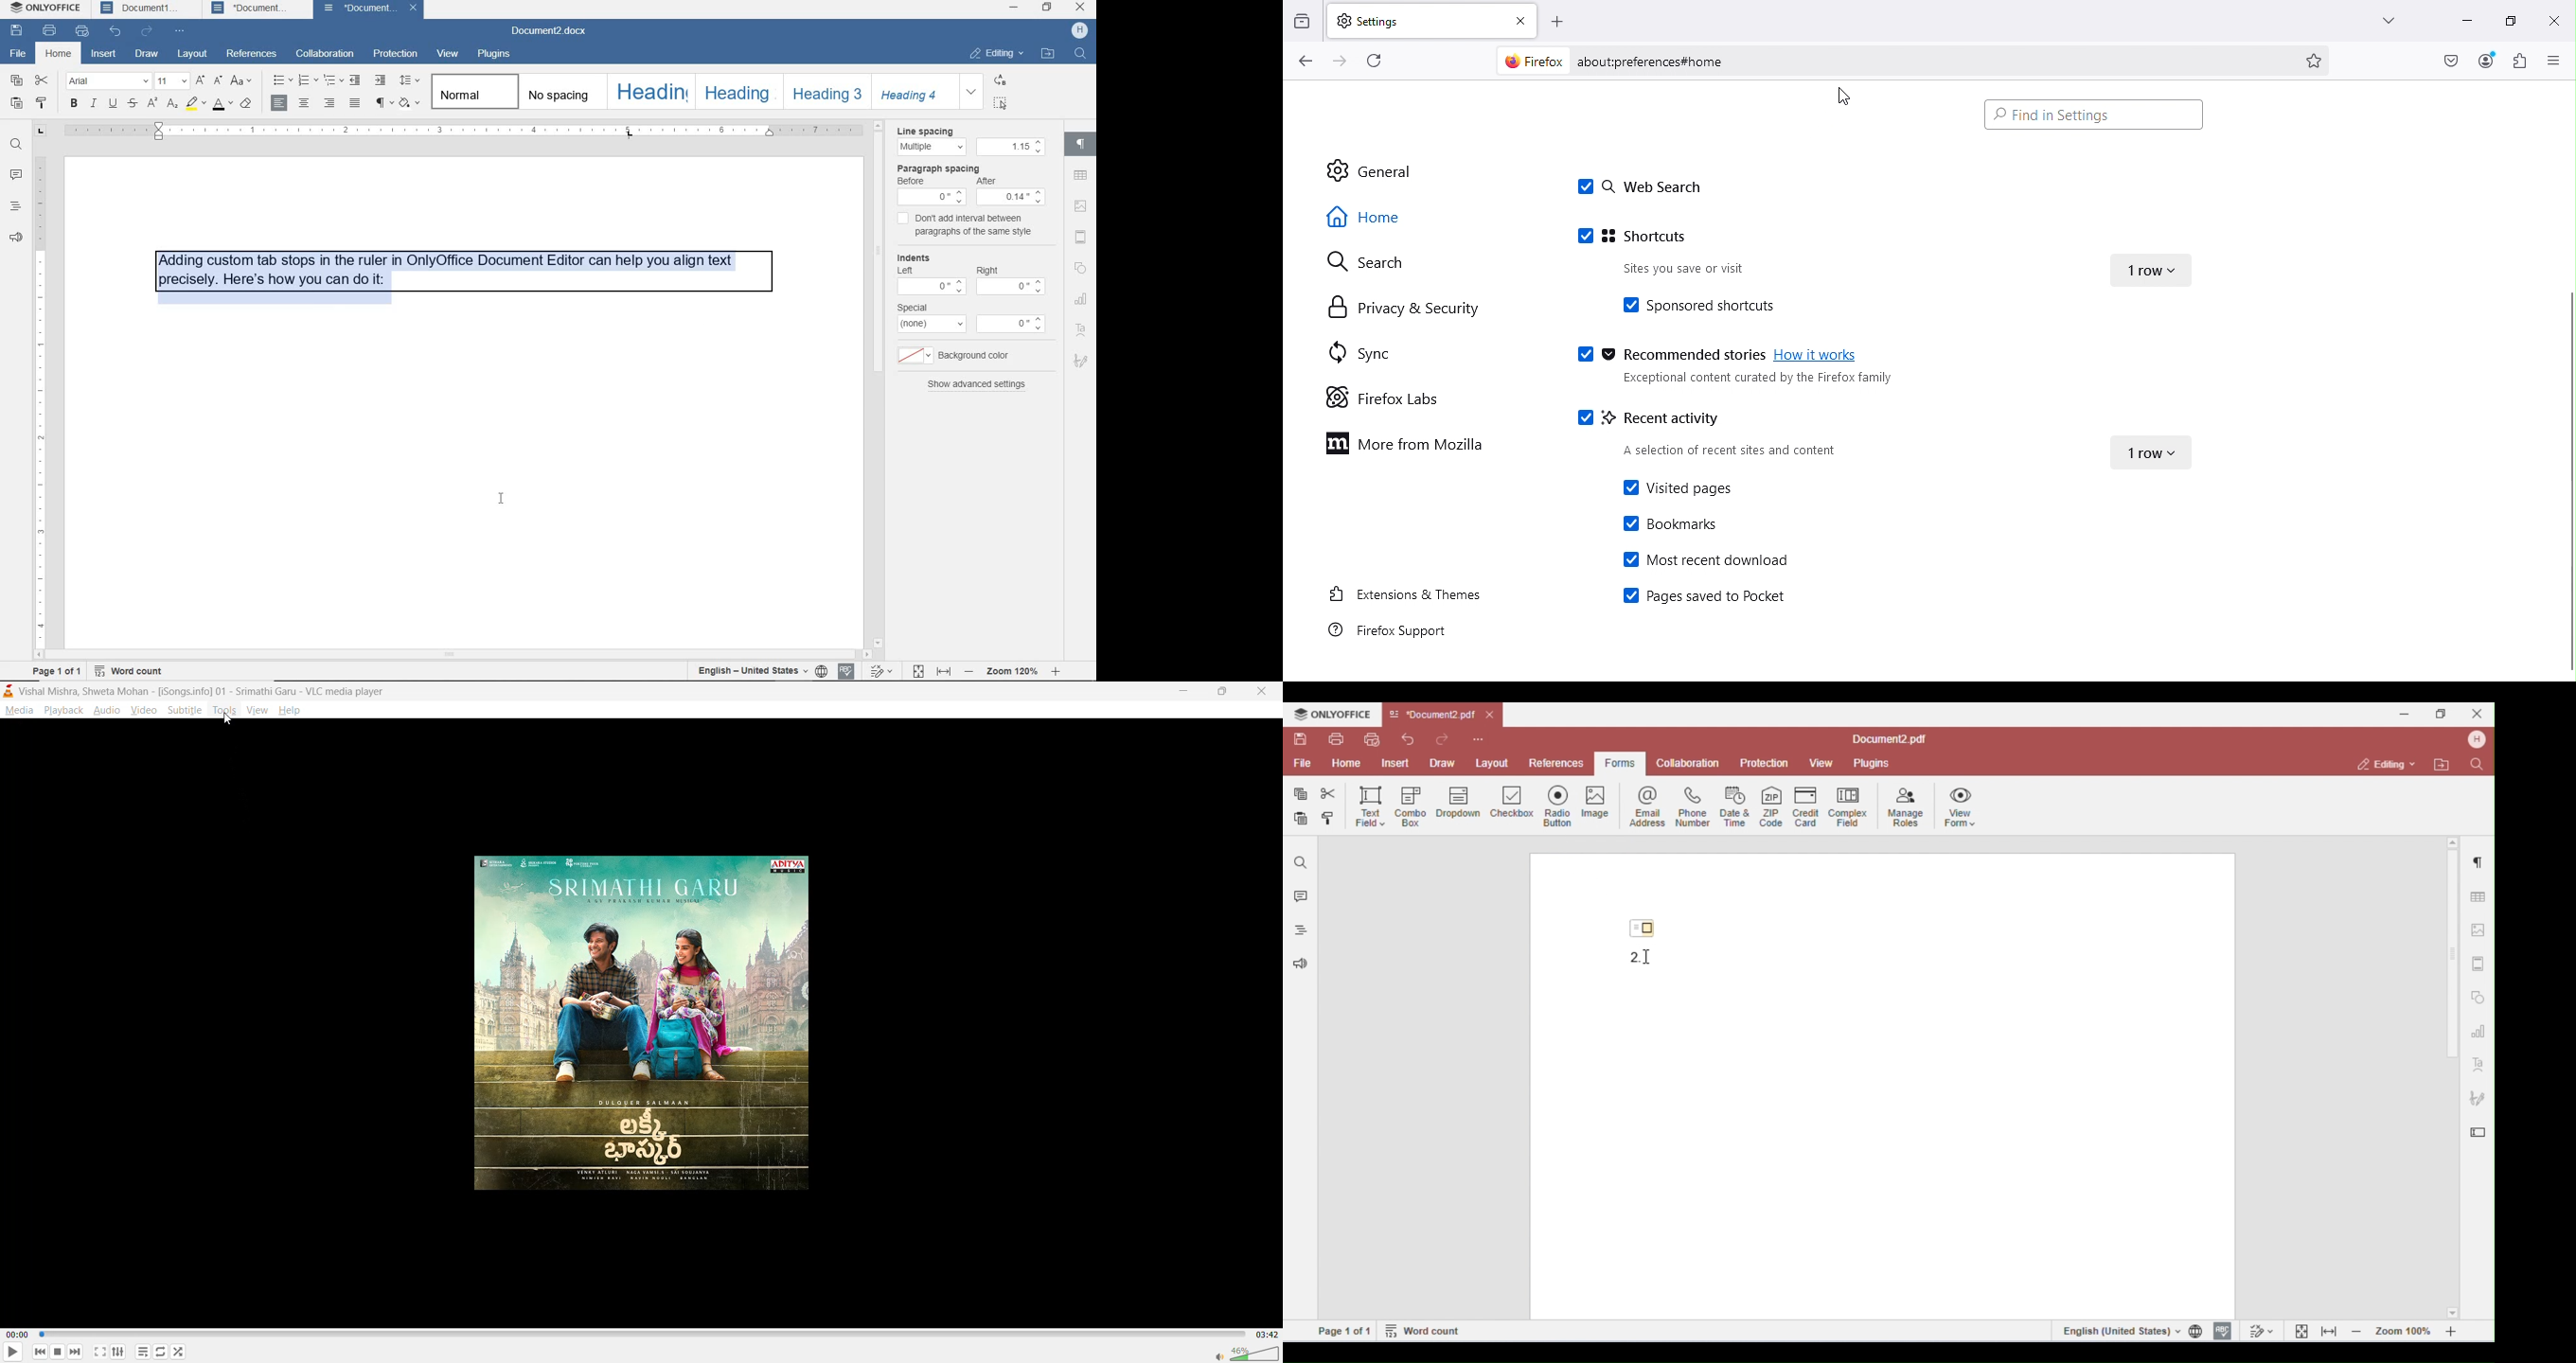 Image resolution: width=2576 pixels, height=1372 pixels. I want to click on zoom 120%, so click(1012, 670).